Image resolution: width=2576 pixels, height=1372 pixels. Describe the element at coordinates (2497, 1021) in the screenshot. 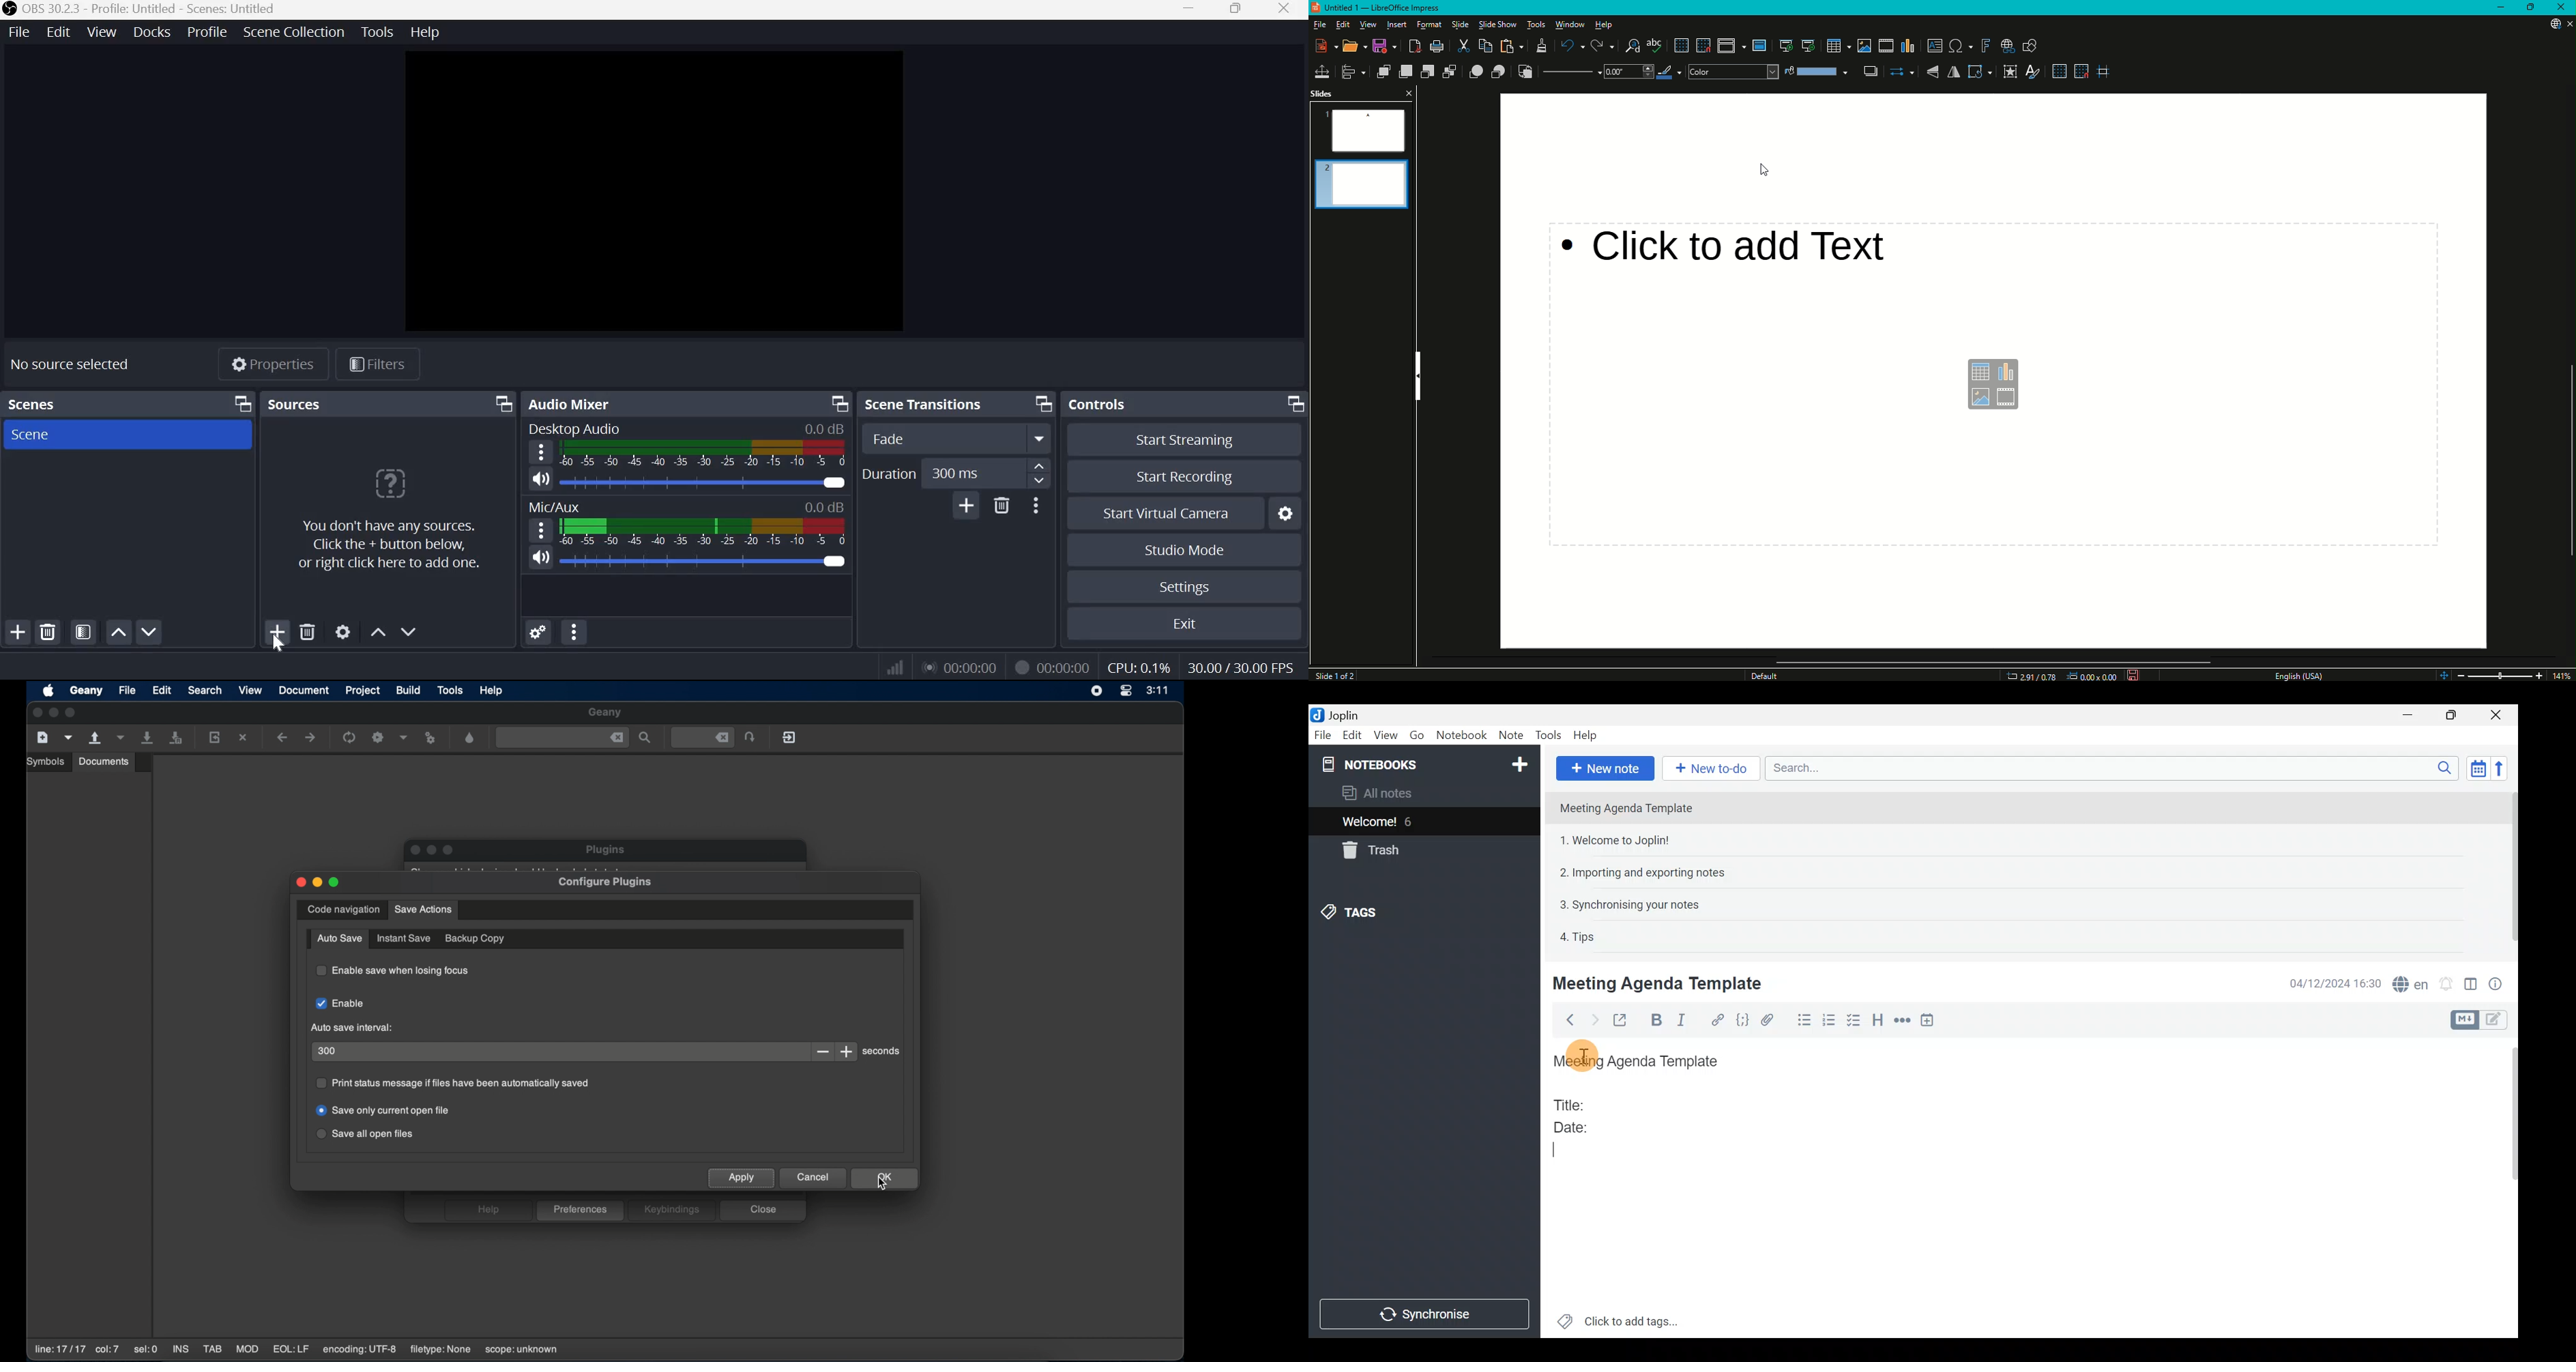

I see `Toggle editors` at that location.